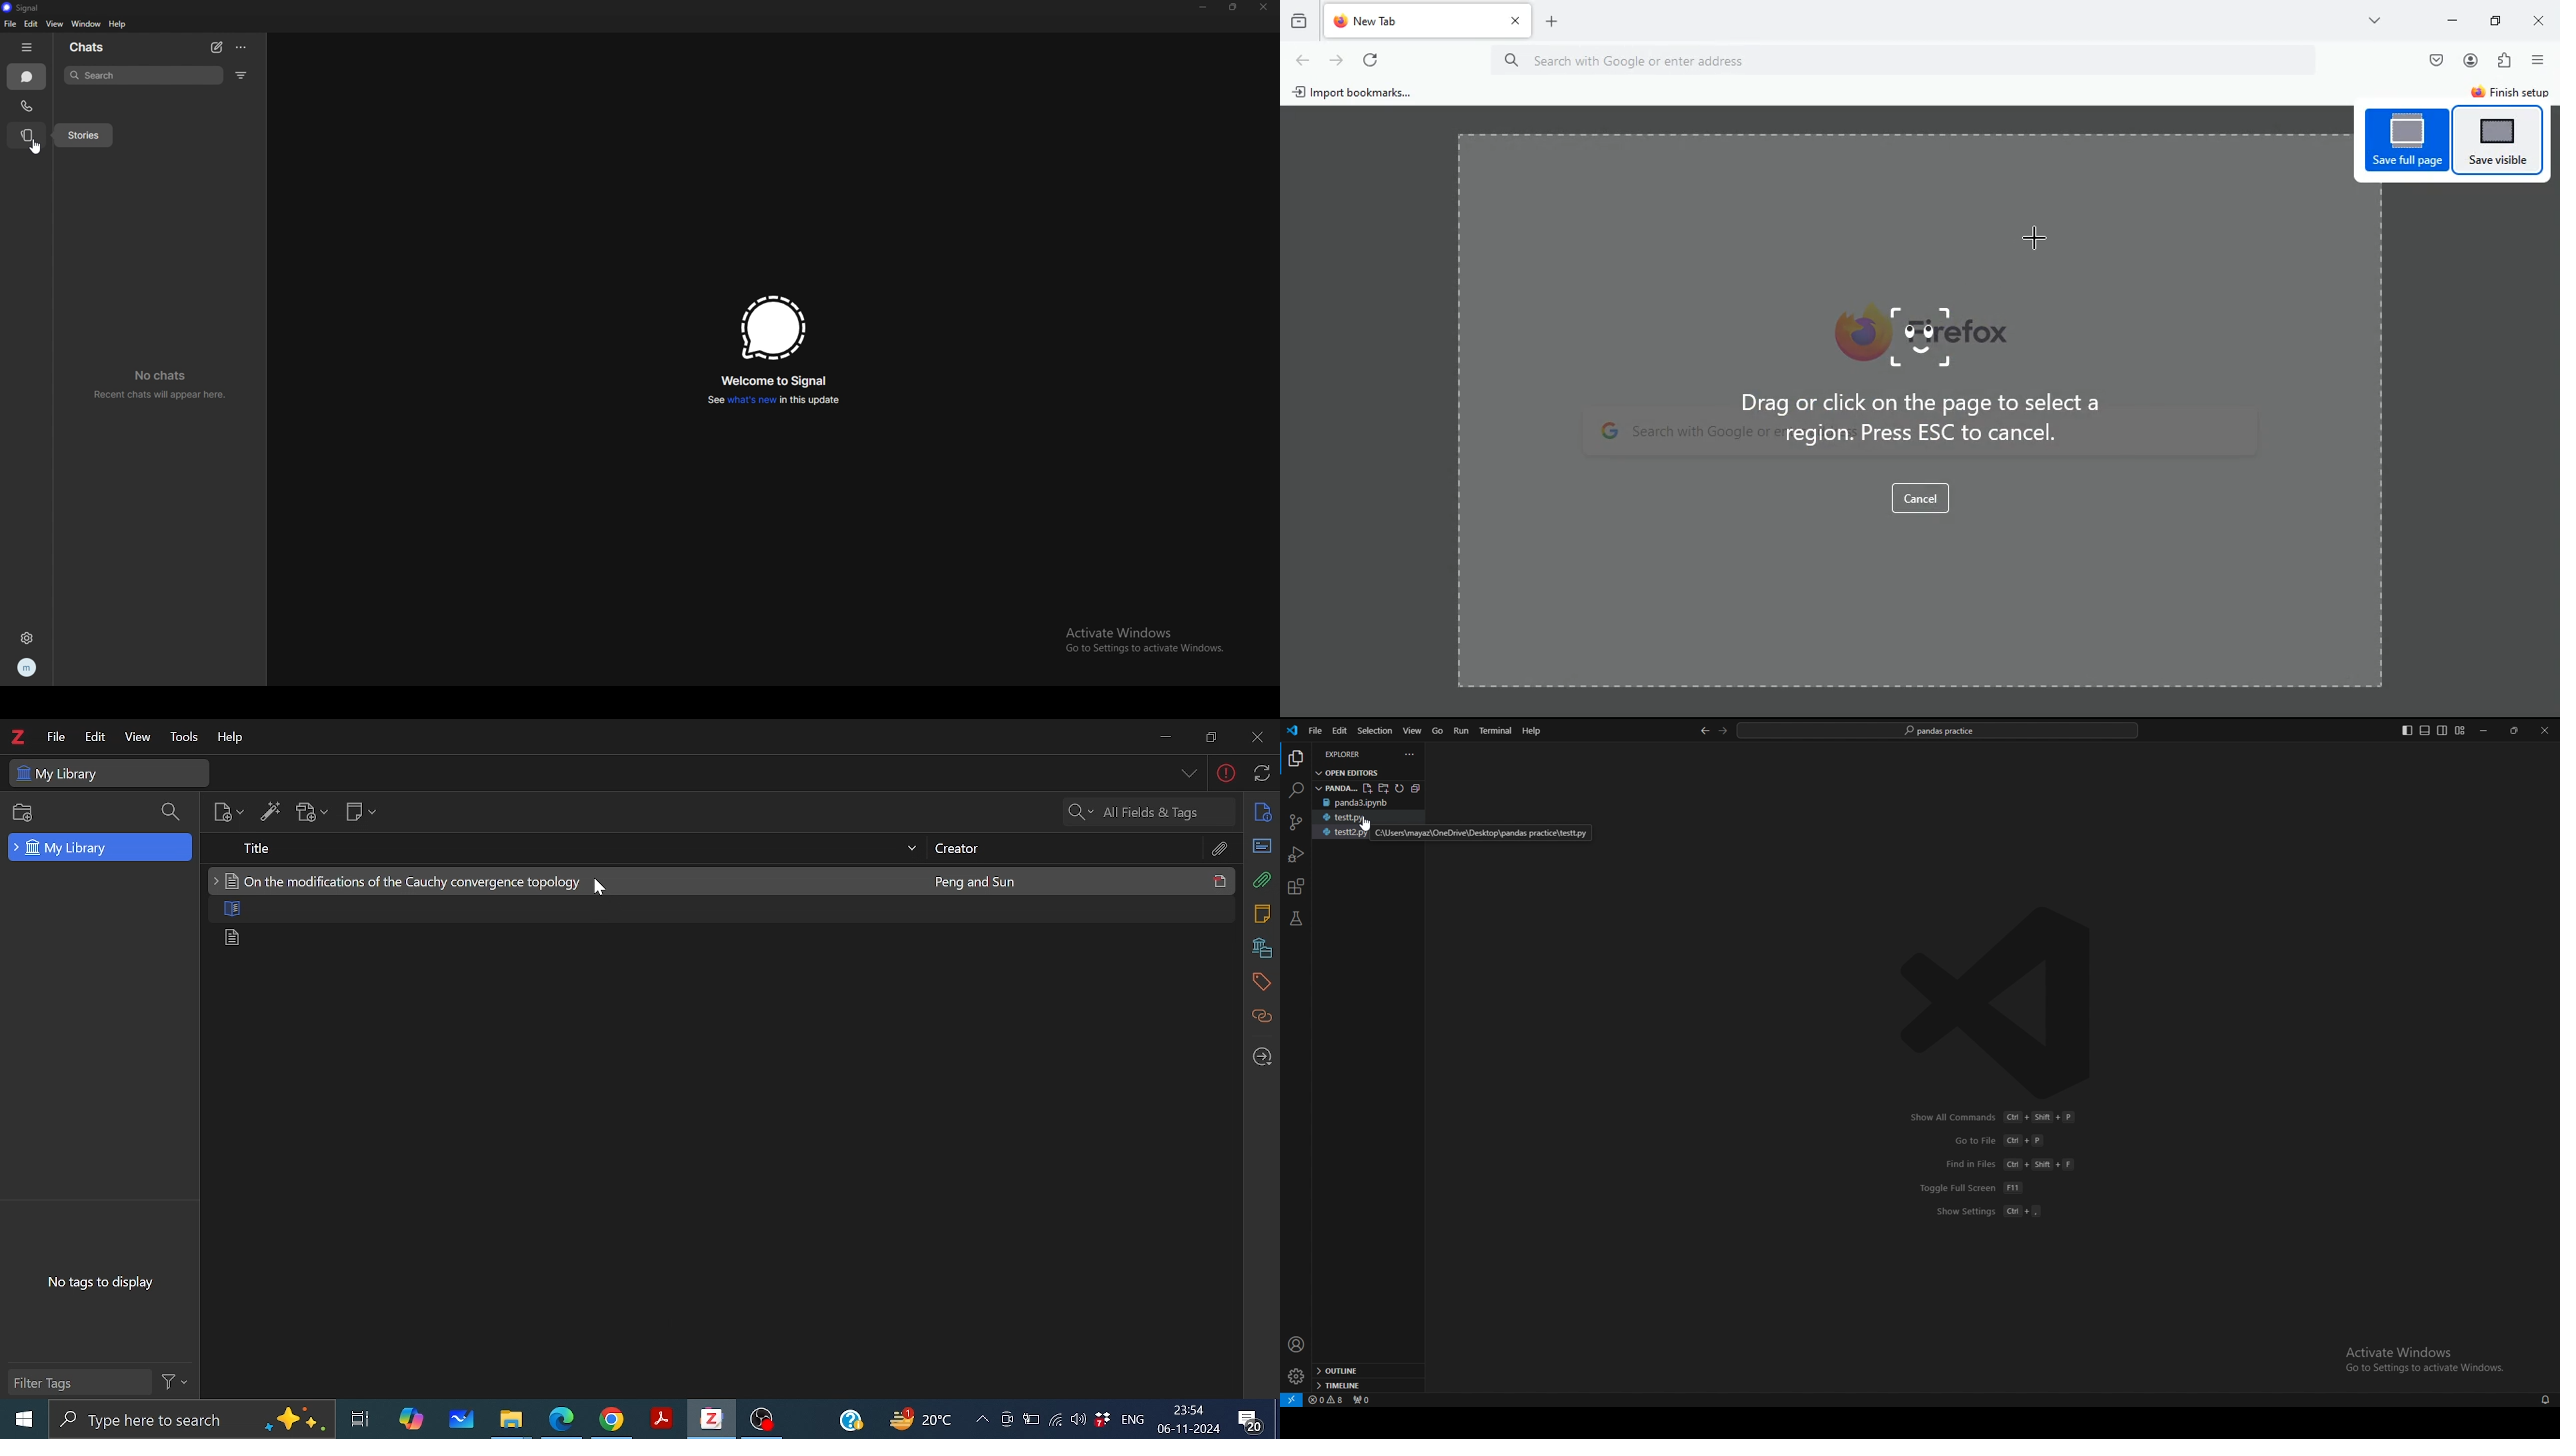  Describe the element at coordinates (1335, 60) in the screenshot. I see `refresh` at that location.